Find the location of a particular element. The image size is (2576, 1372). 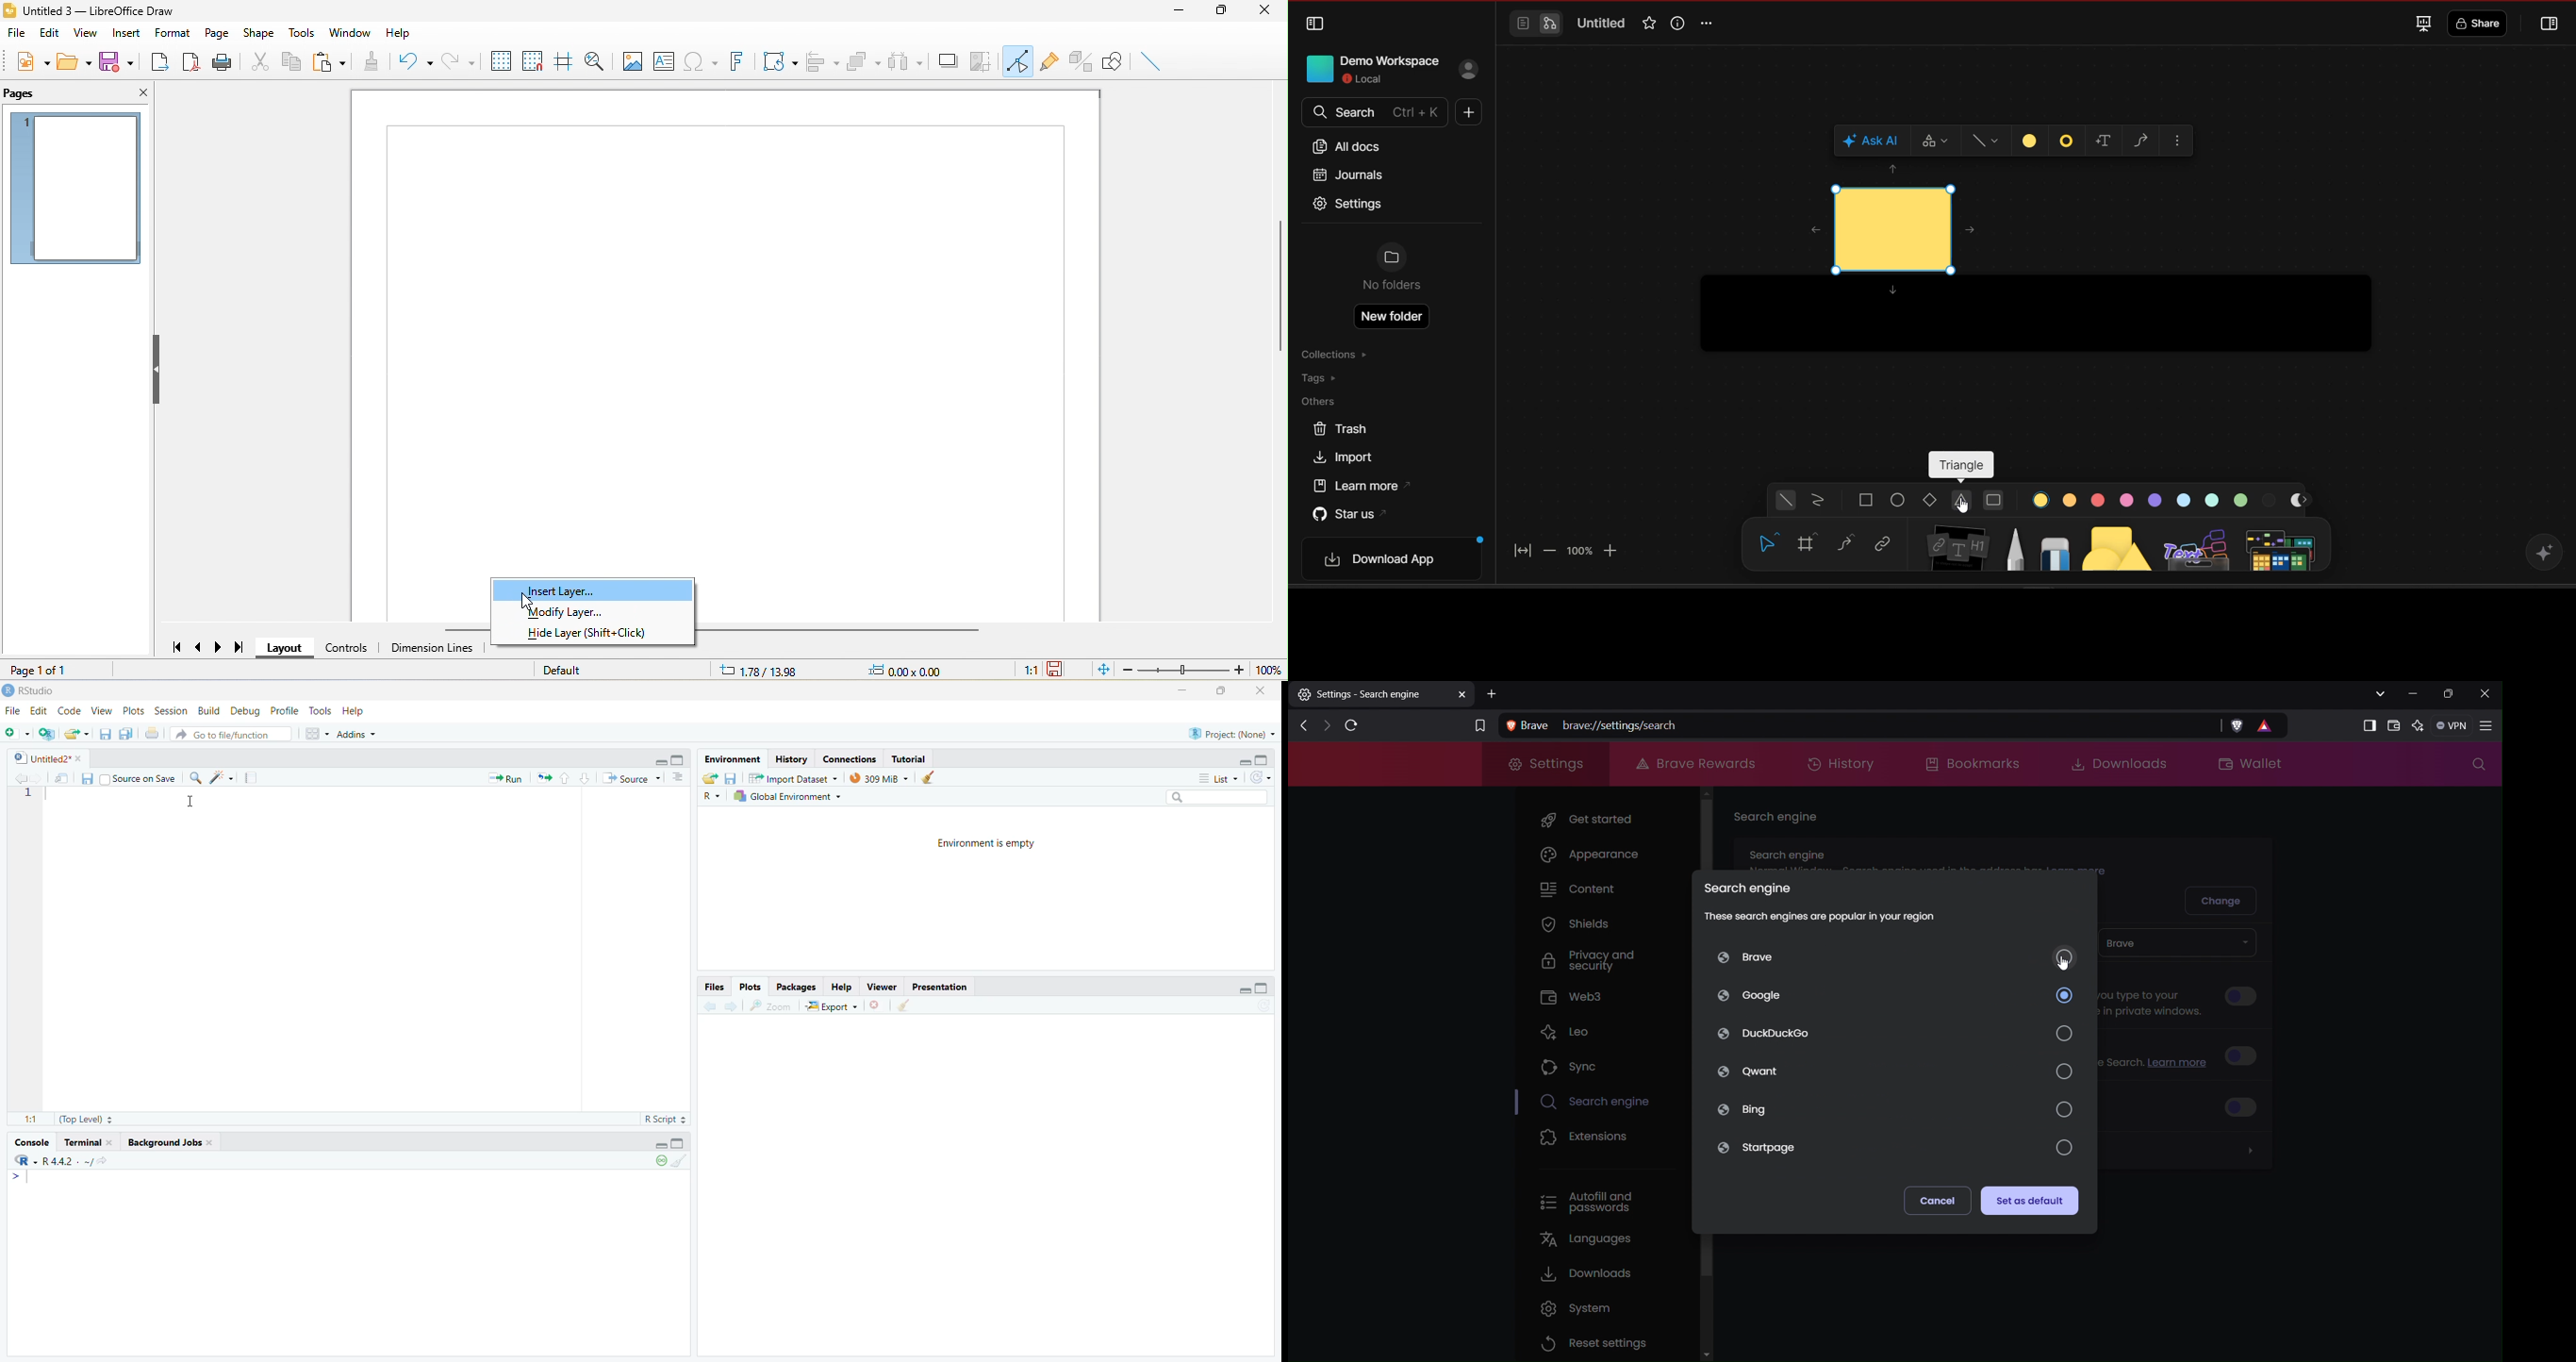

Downloads is located at coordinates (1587, 1273).